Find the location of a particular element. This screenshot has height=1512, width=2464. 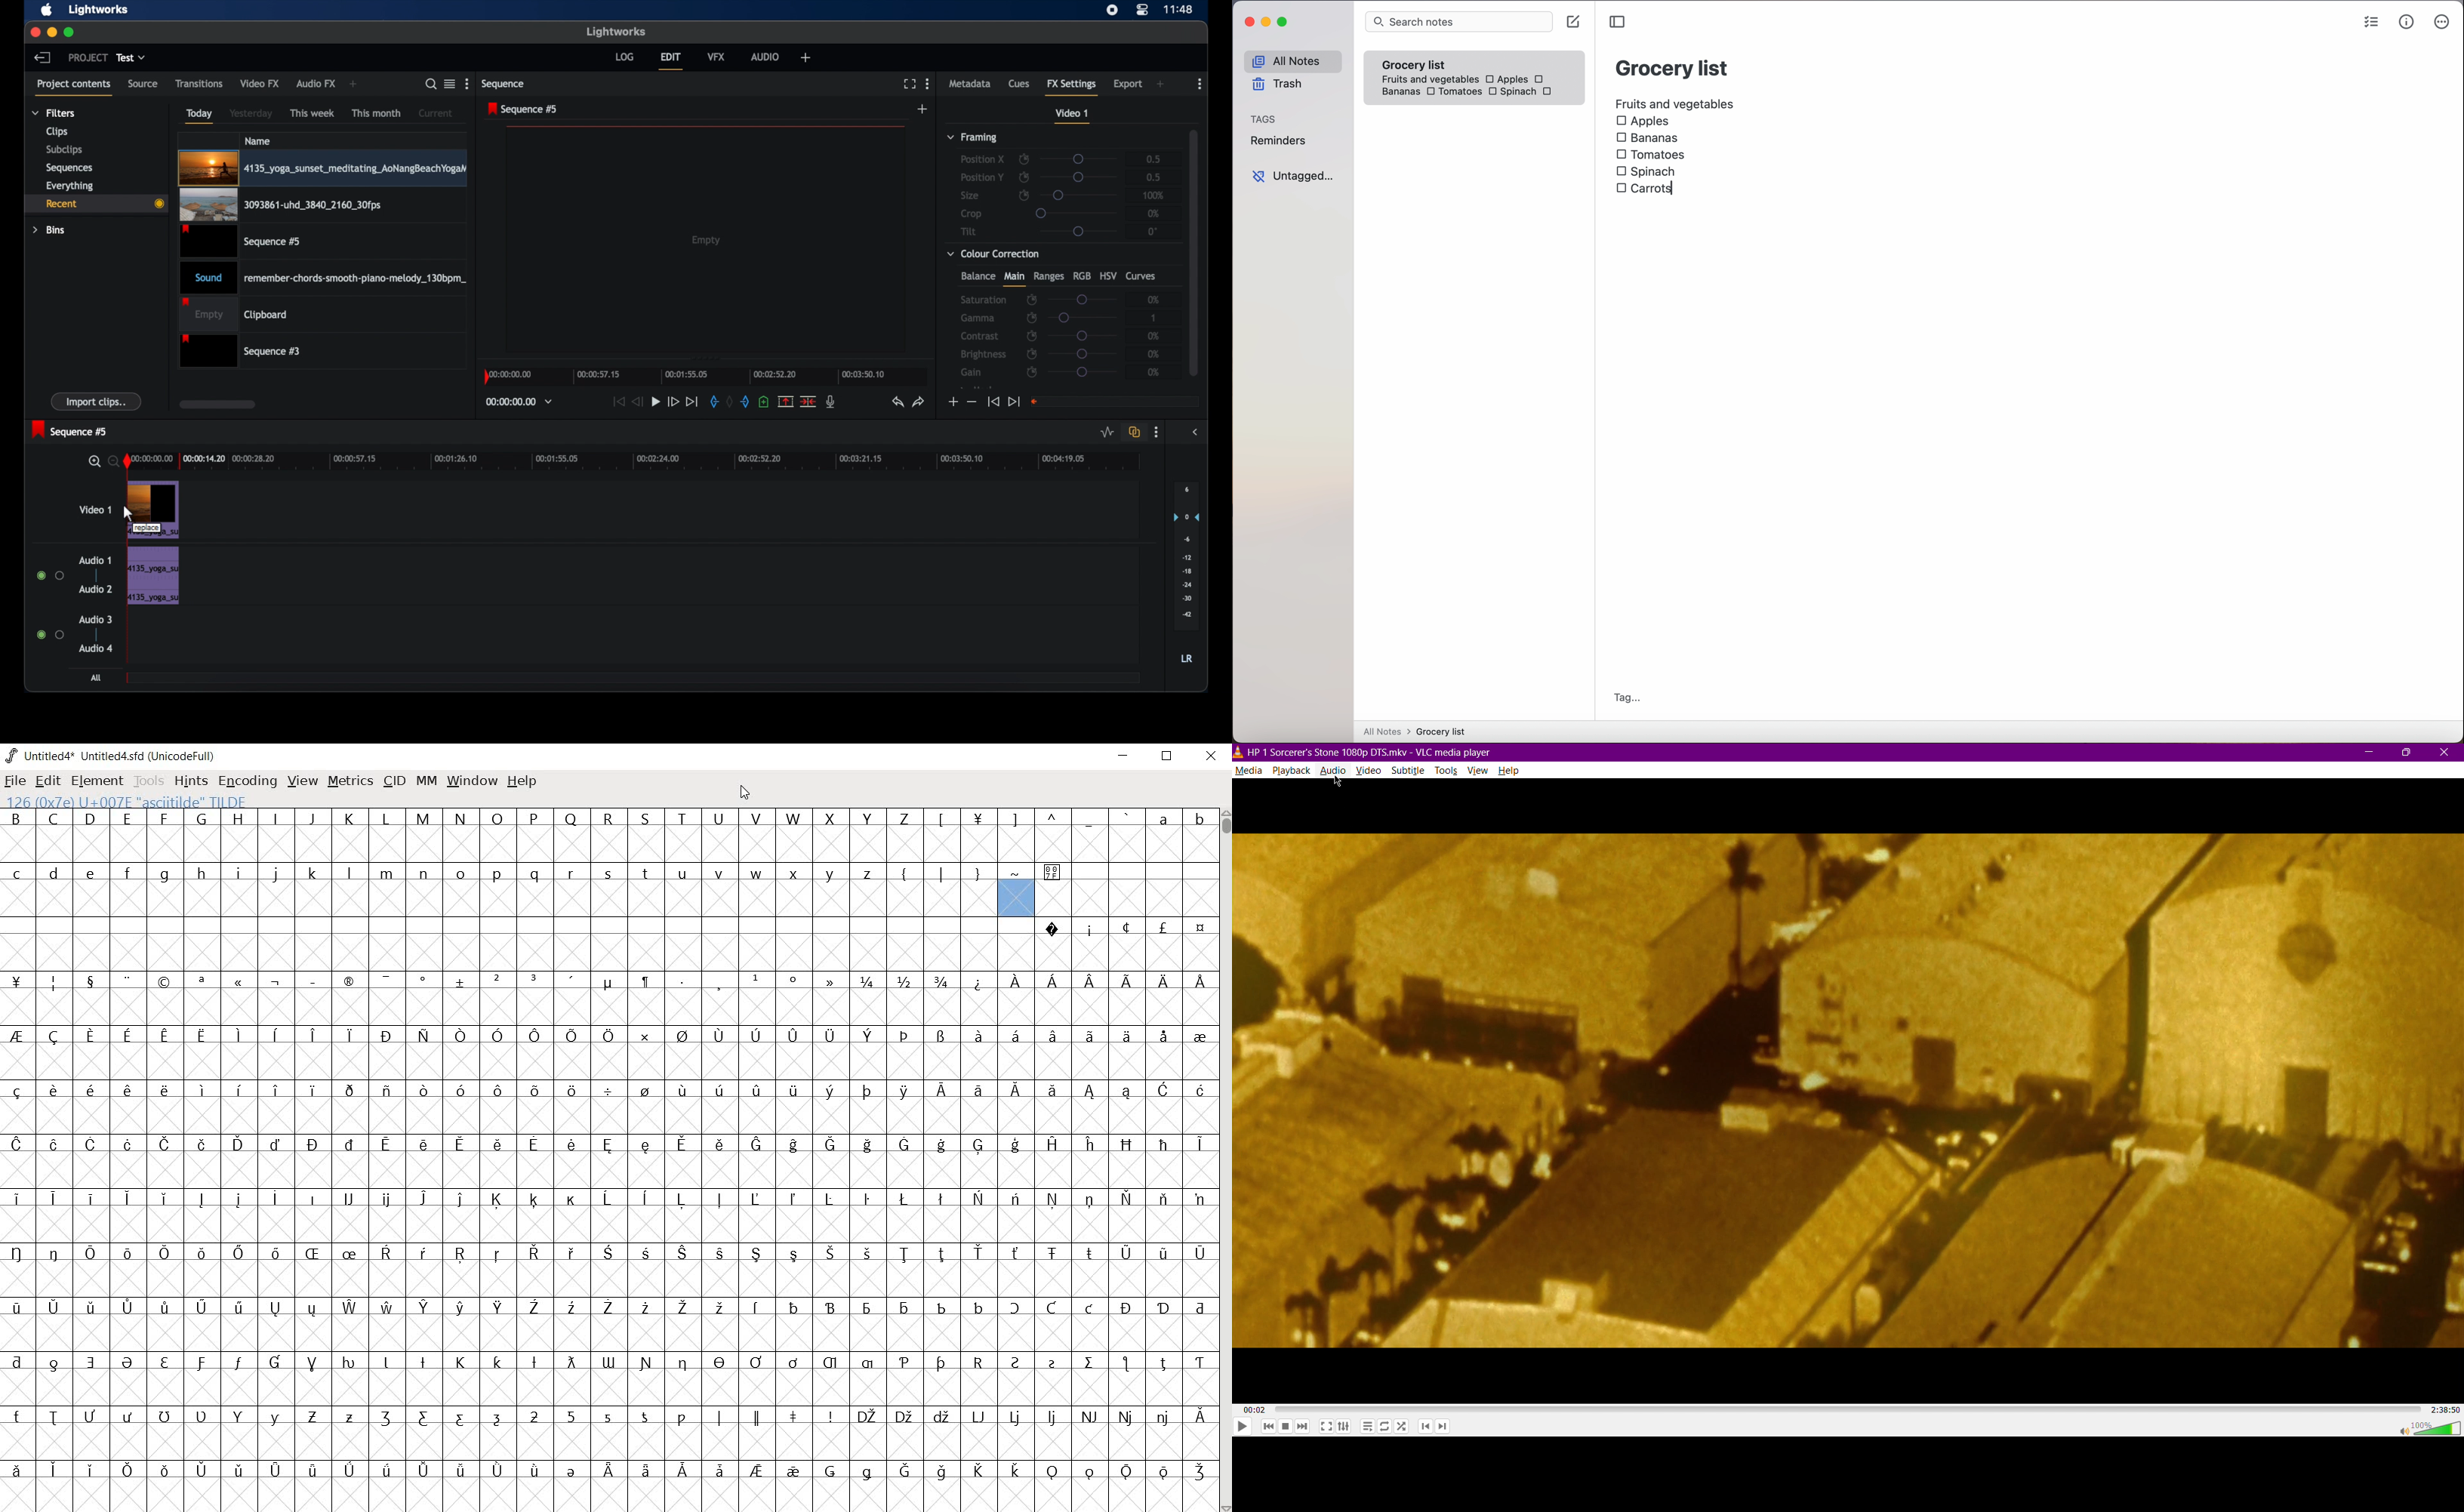

slider is located at coordinates (1077, 158).